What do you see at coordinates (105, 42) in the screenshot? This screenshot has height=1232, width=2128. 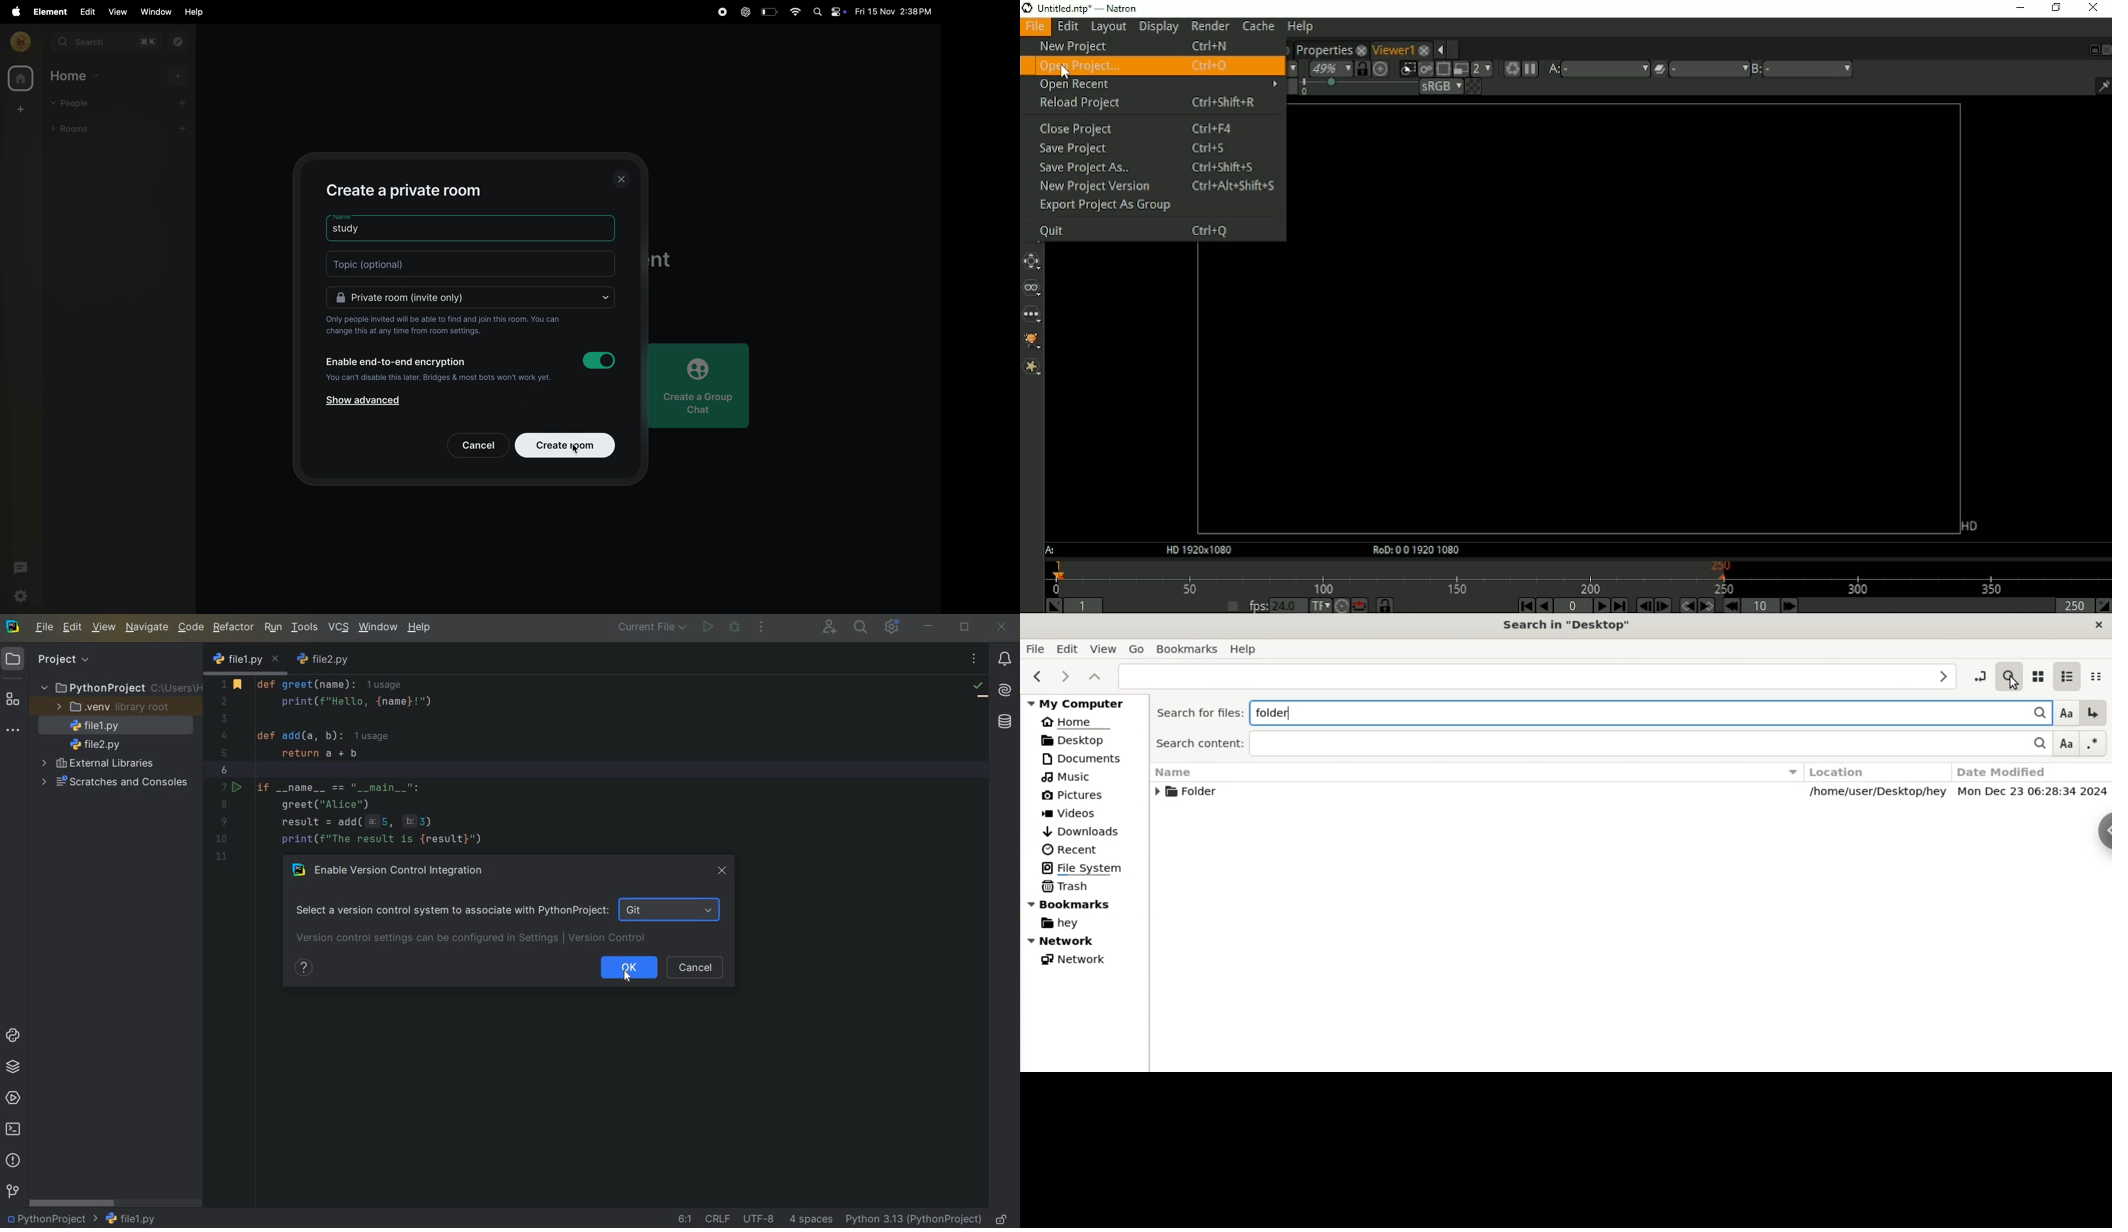 I see `search` at bounding box center [105, 42].